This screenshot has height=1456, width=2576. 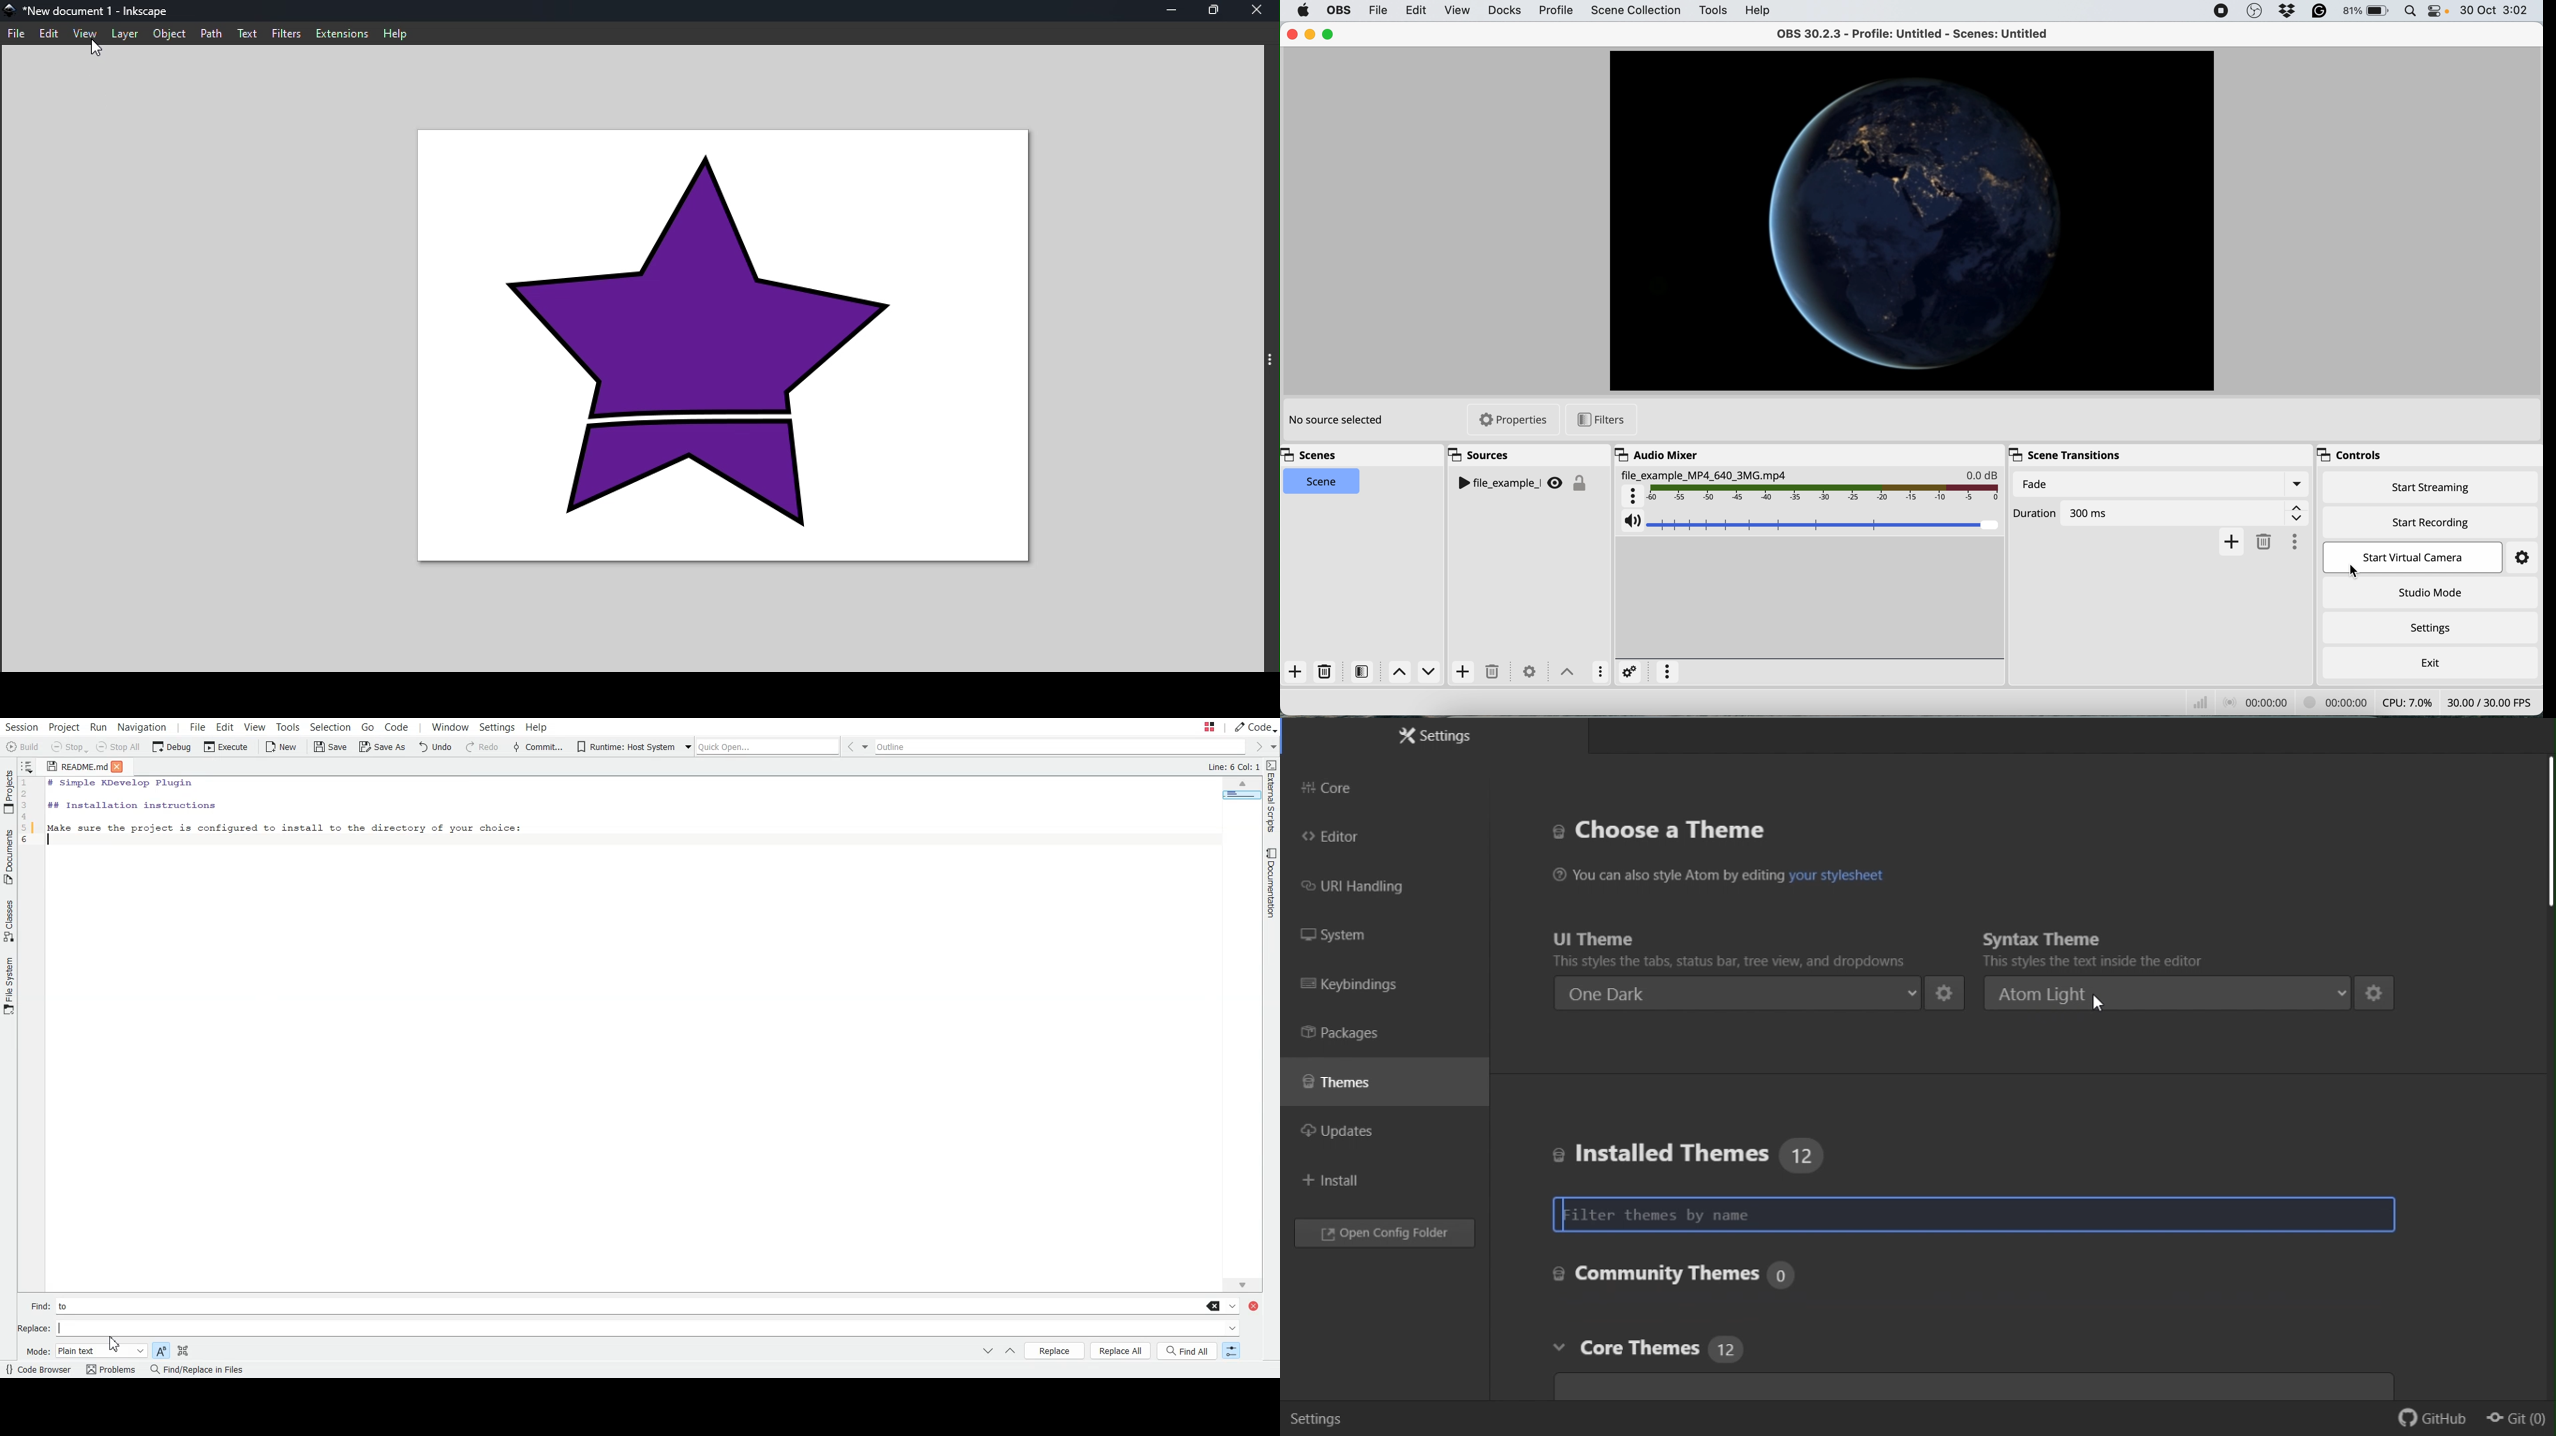 What do you see at coordinates (1009, 1352) in the screenshot?
I see `Switch To Previous` at bounding box center [1009, 1352].